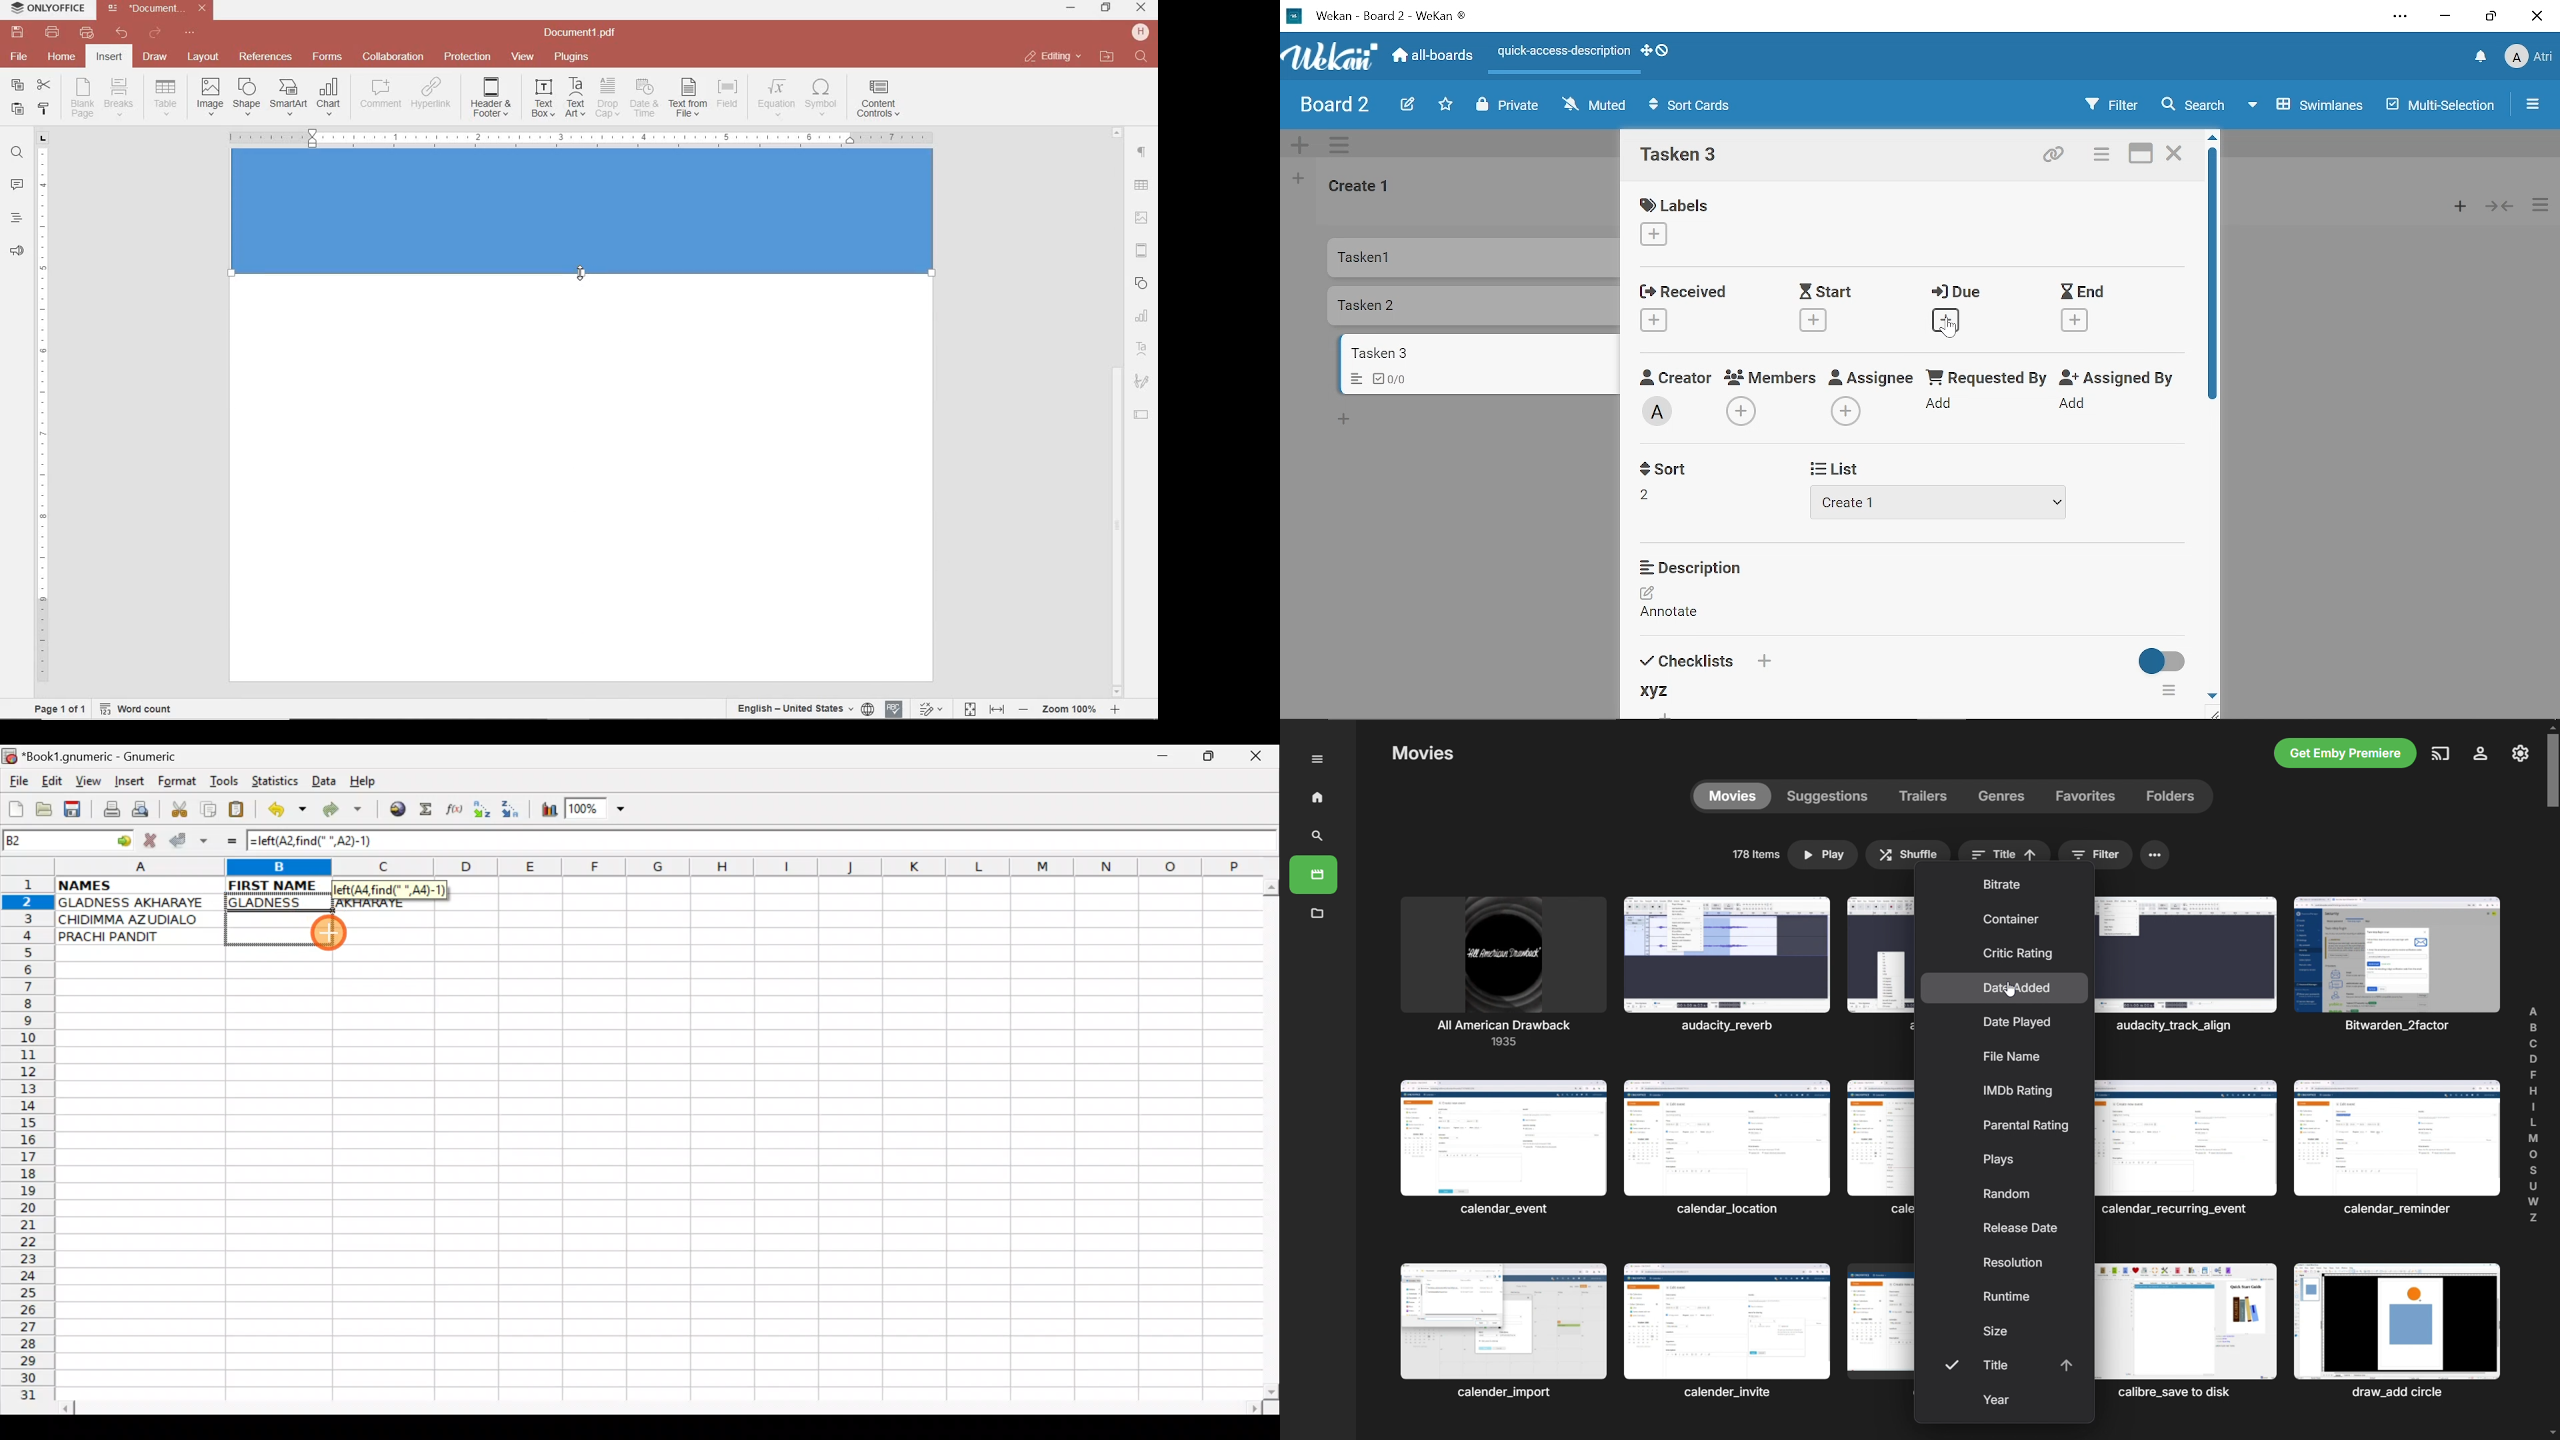 The height and width of the screenshot is (1456, 2576). Describe the element at coordinates (1143, 57) in the screenshot. I see `find` at that location.